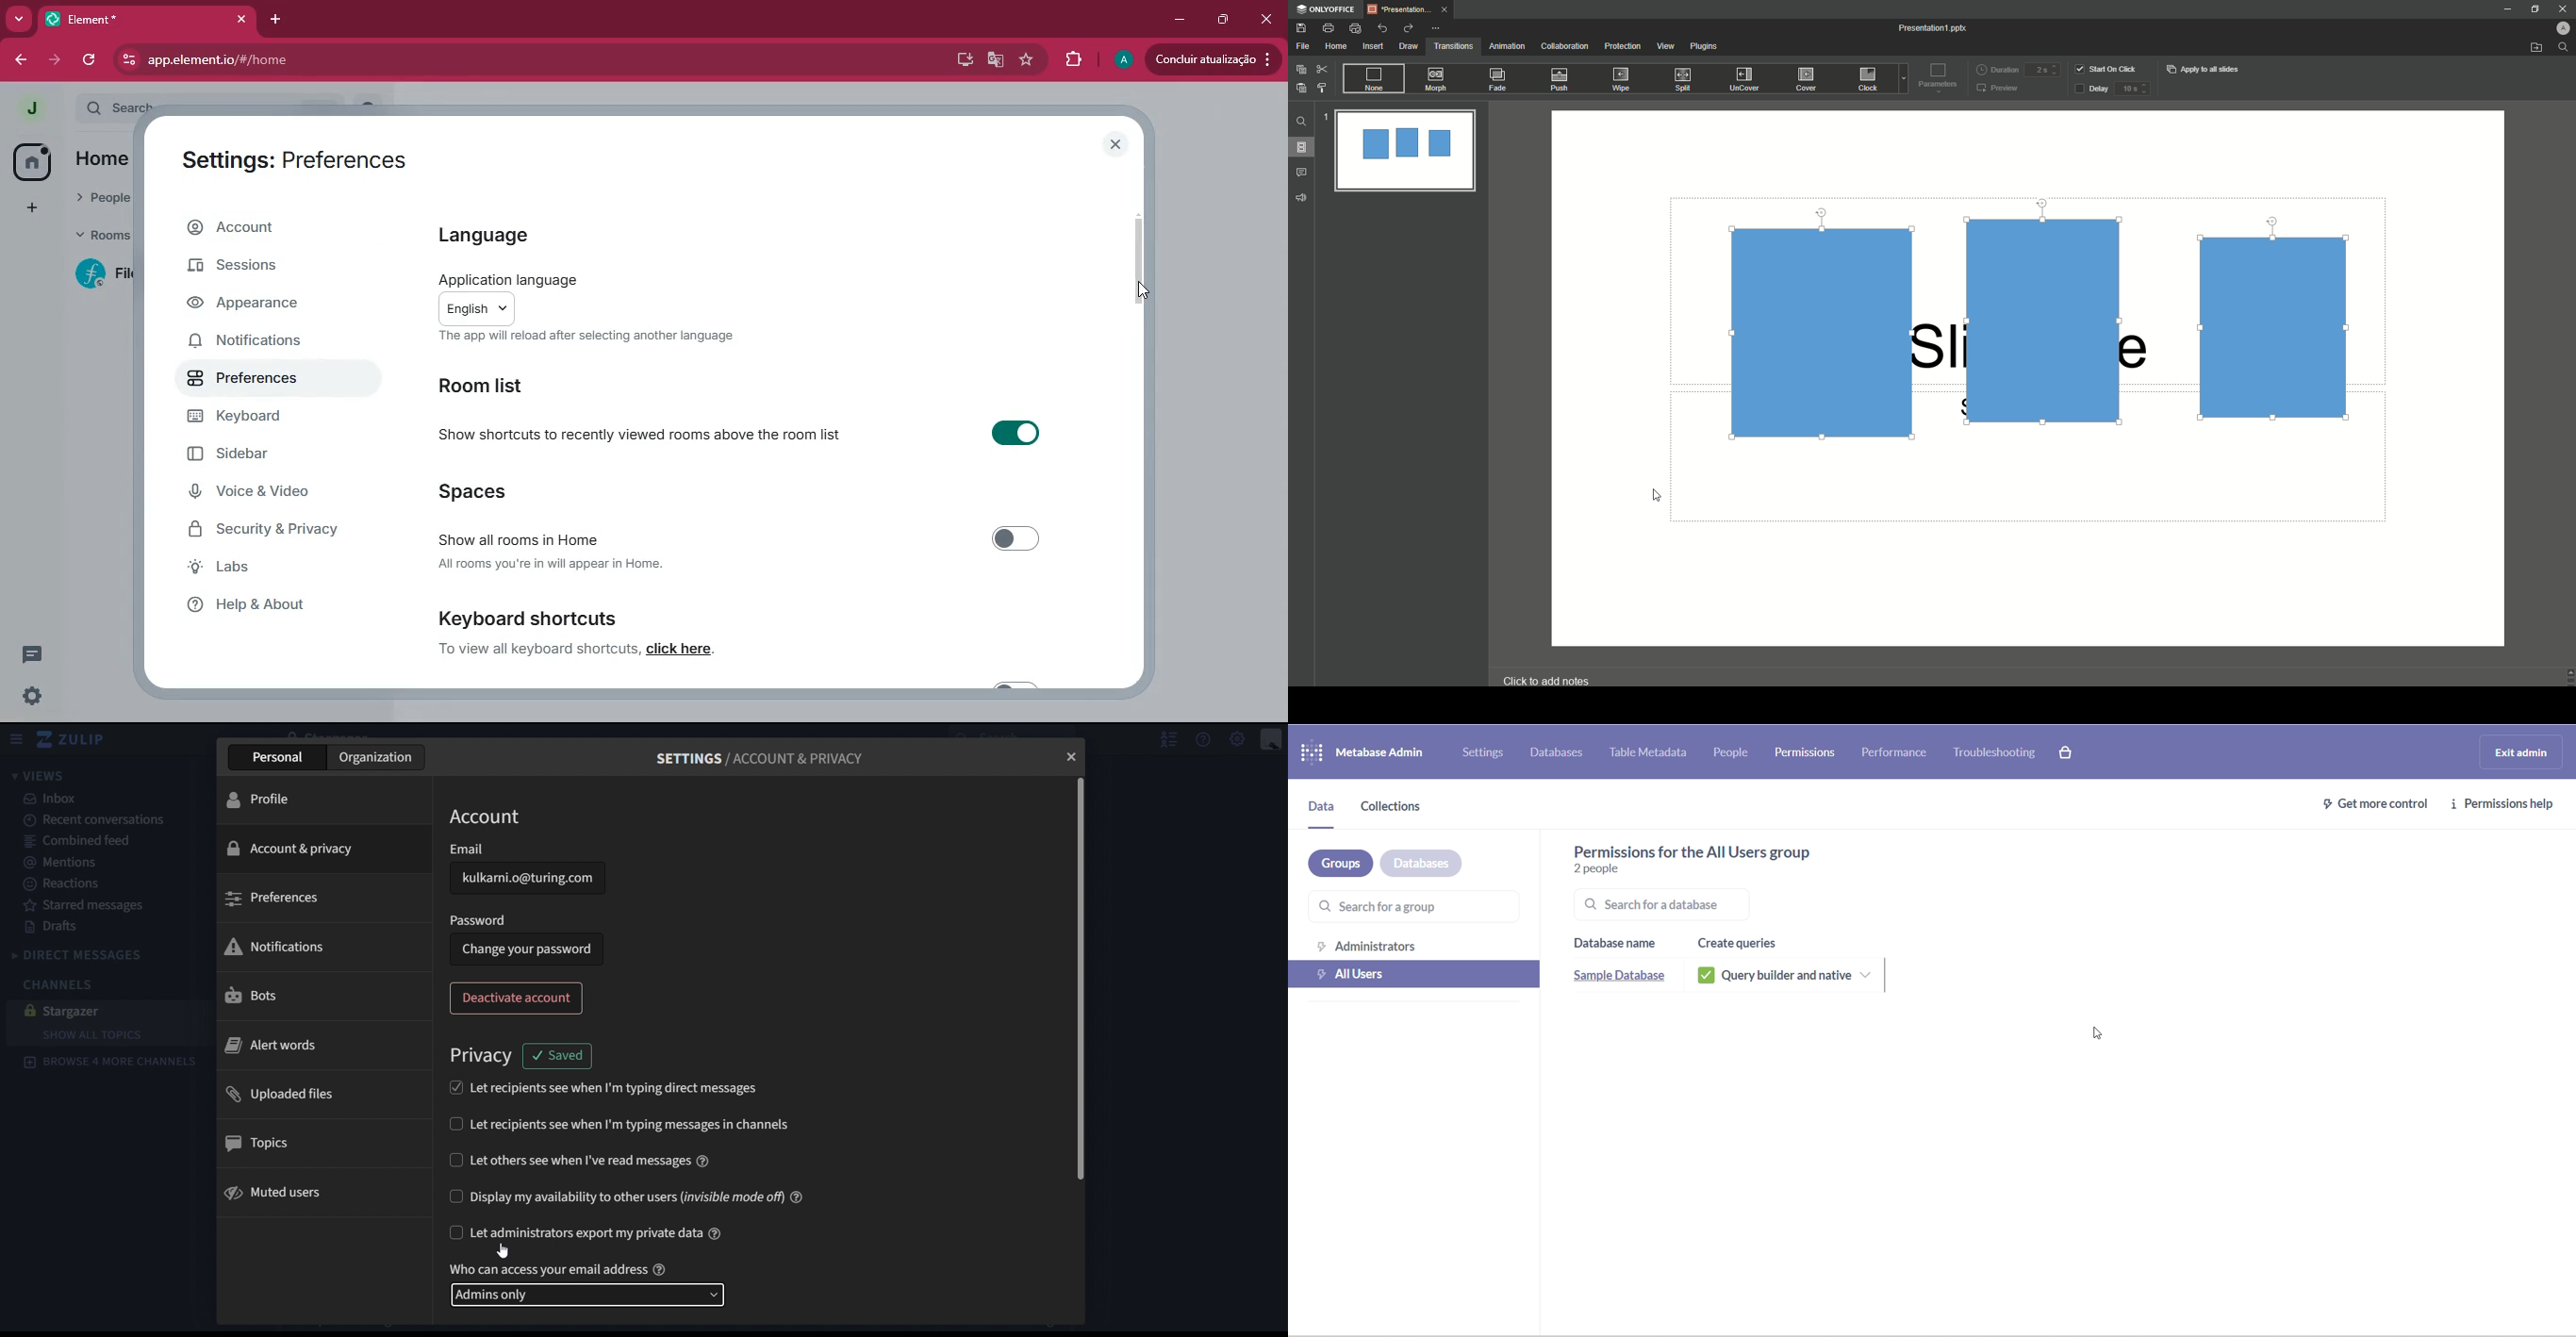 This screenshot has height=1344, width=2576. What do you see at coordinates (1211, 60) in the screenshot?
I see `conduir atualizacao` at bounding box center [1211, 60].